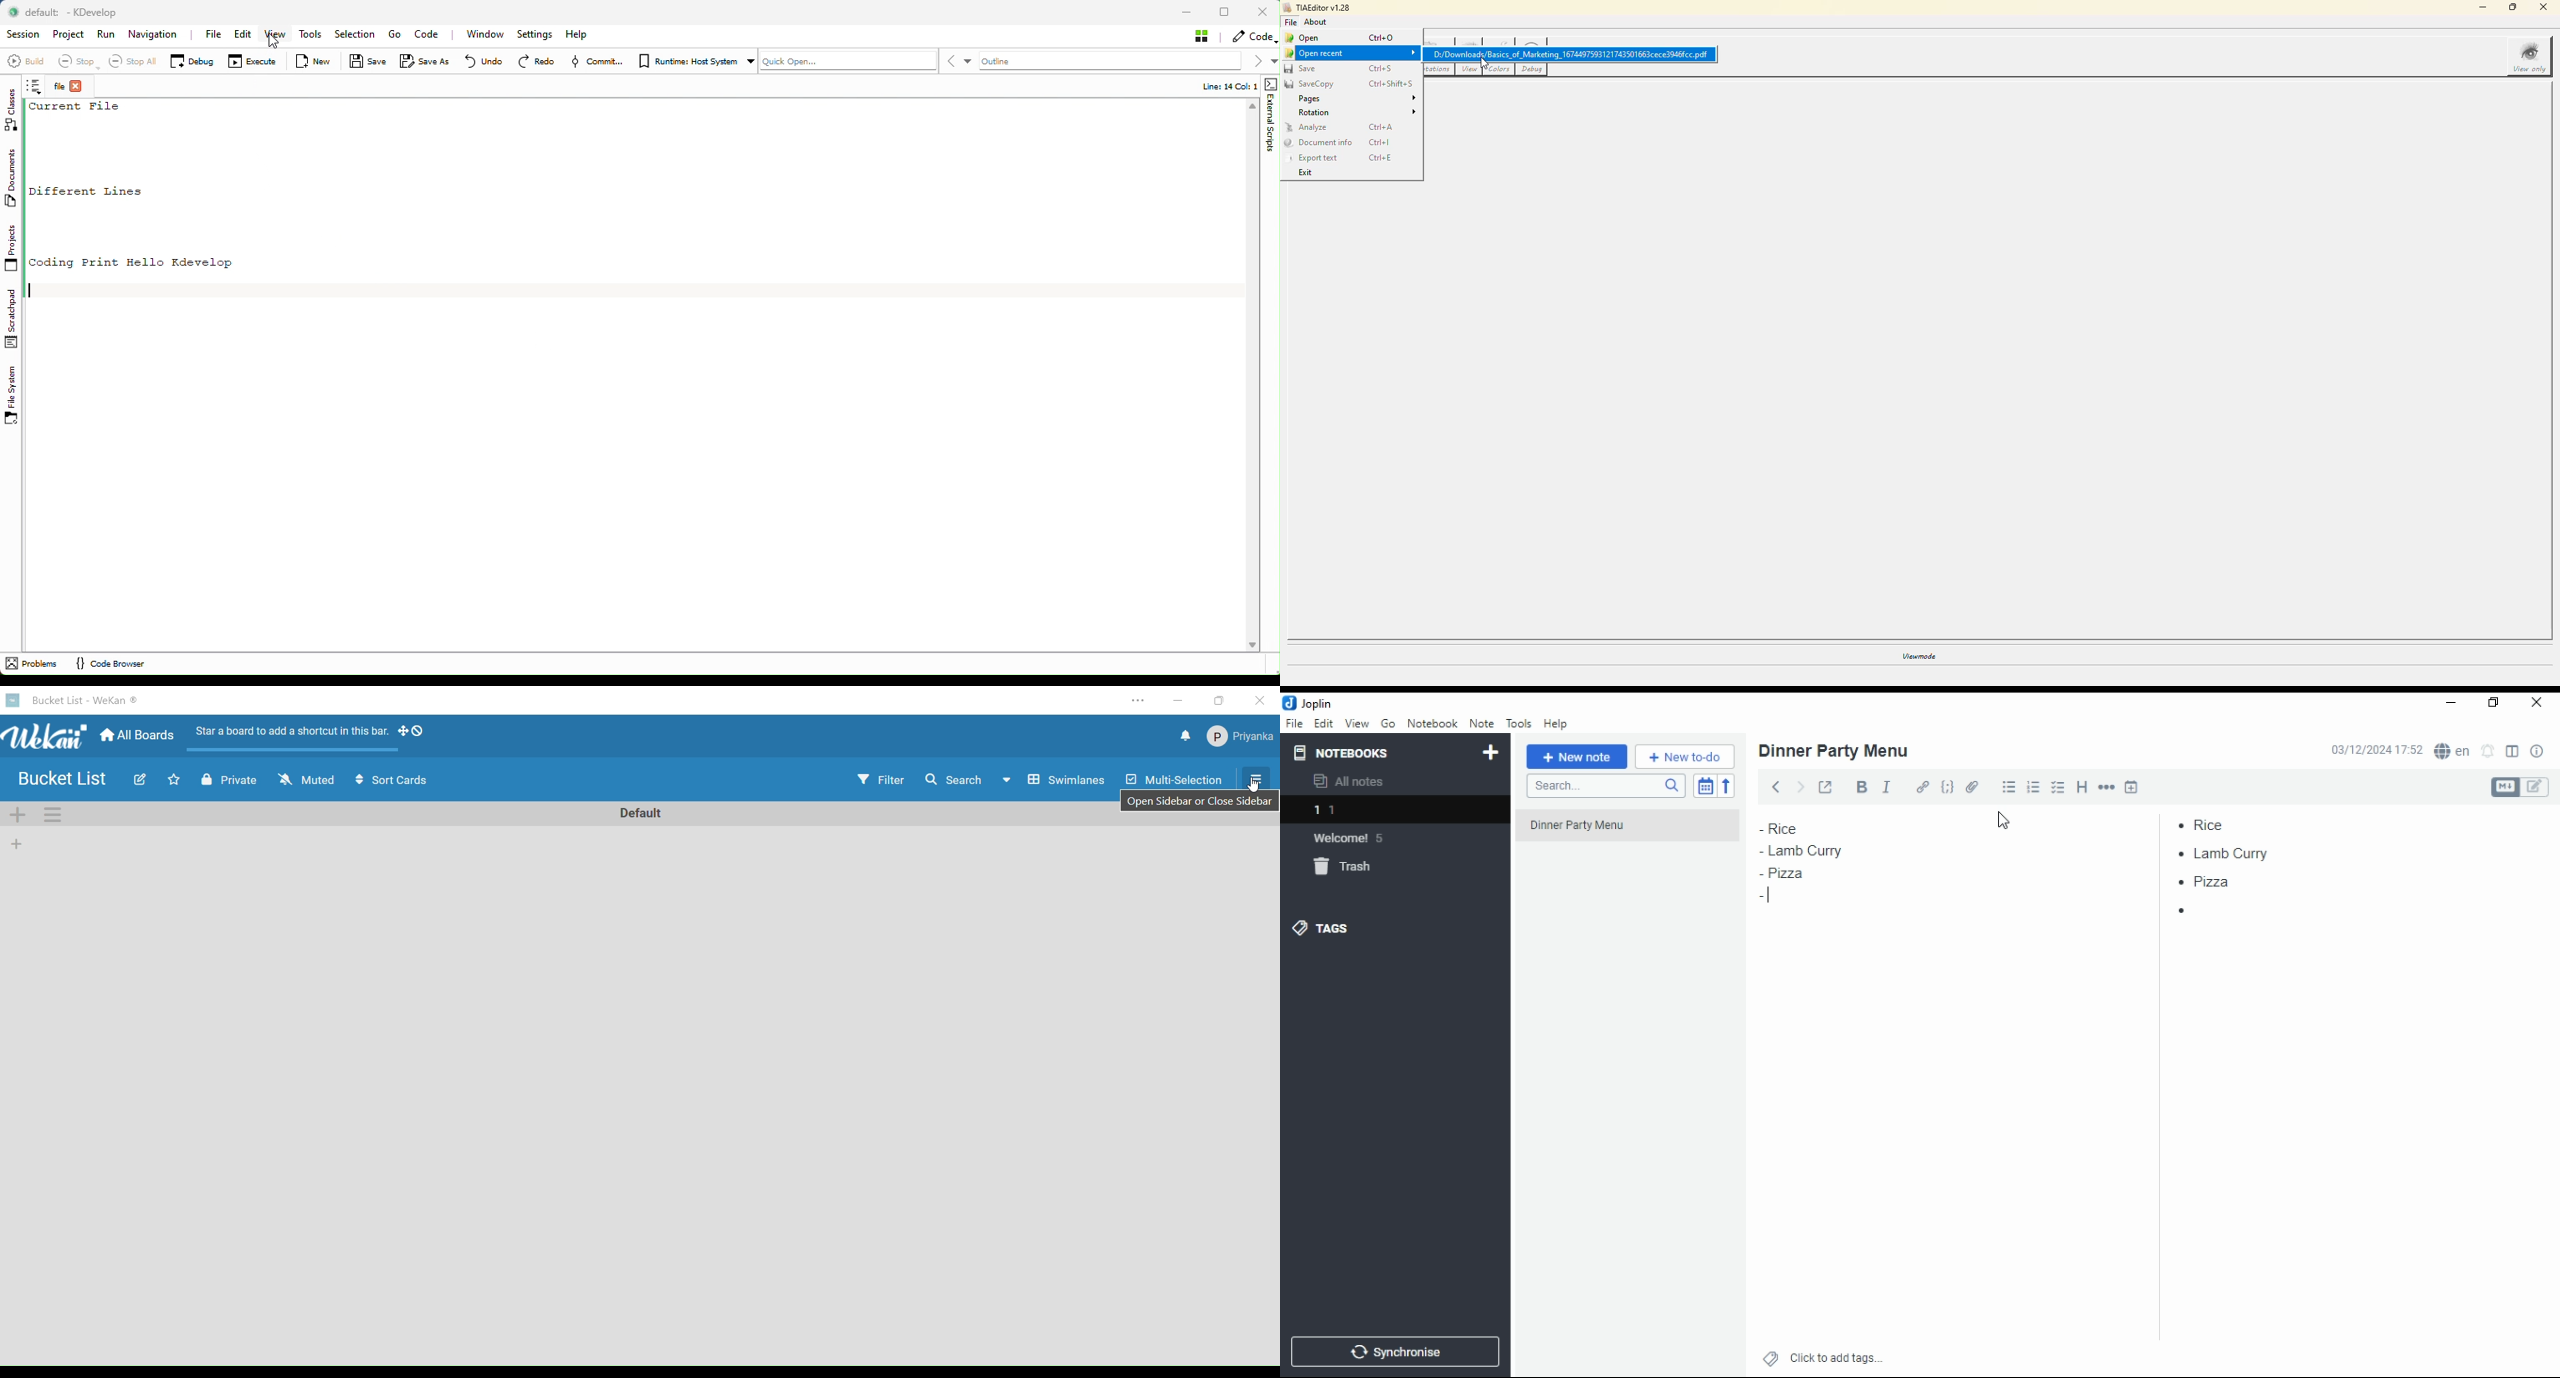 This screenshot has height=1400, width=2576. What do you see at coordinates (2011, 787) in the screenshot?
I see `bullet list` at bounding box center [2011, 787].